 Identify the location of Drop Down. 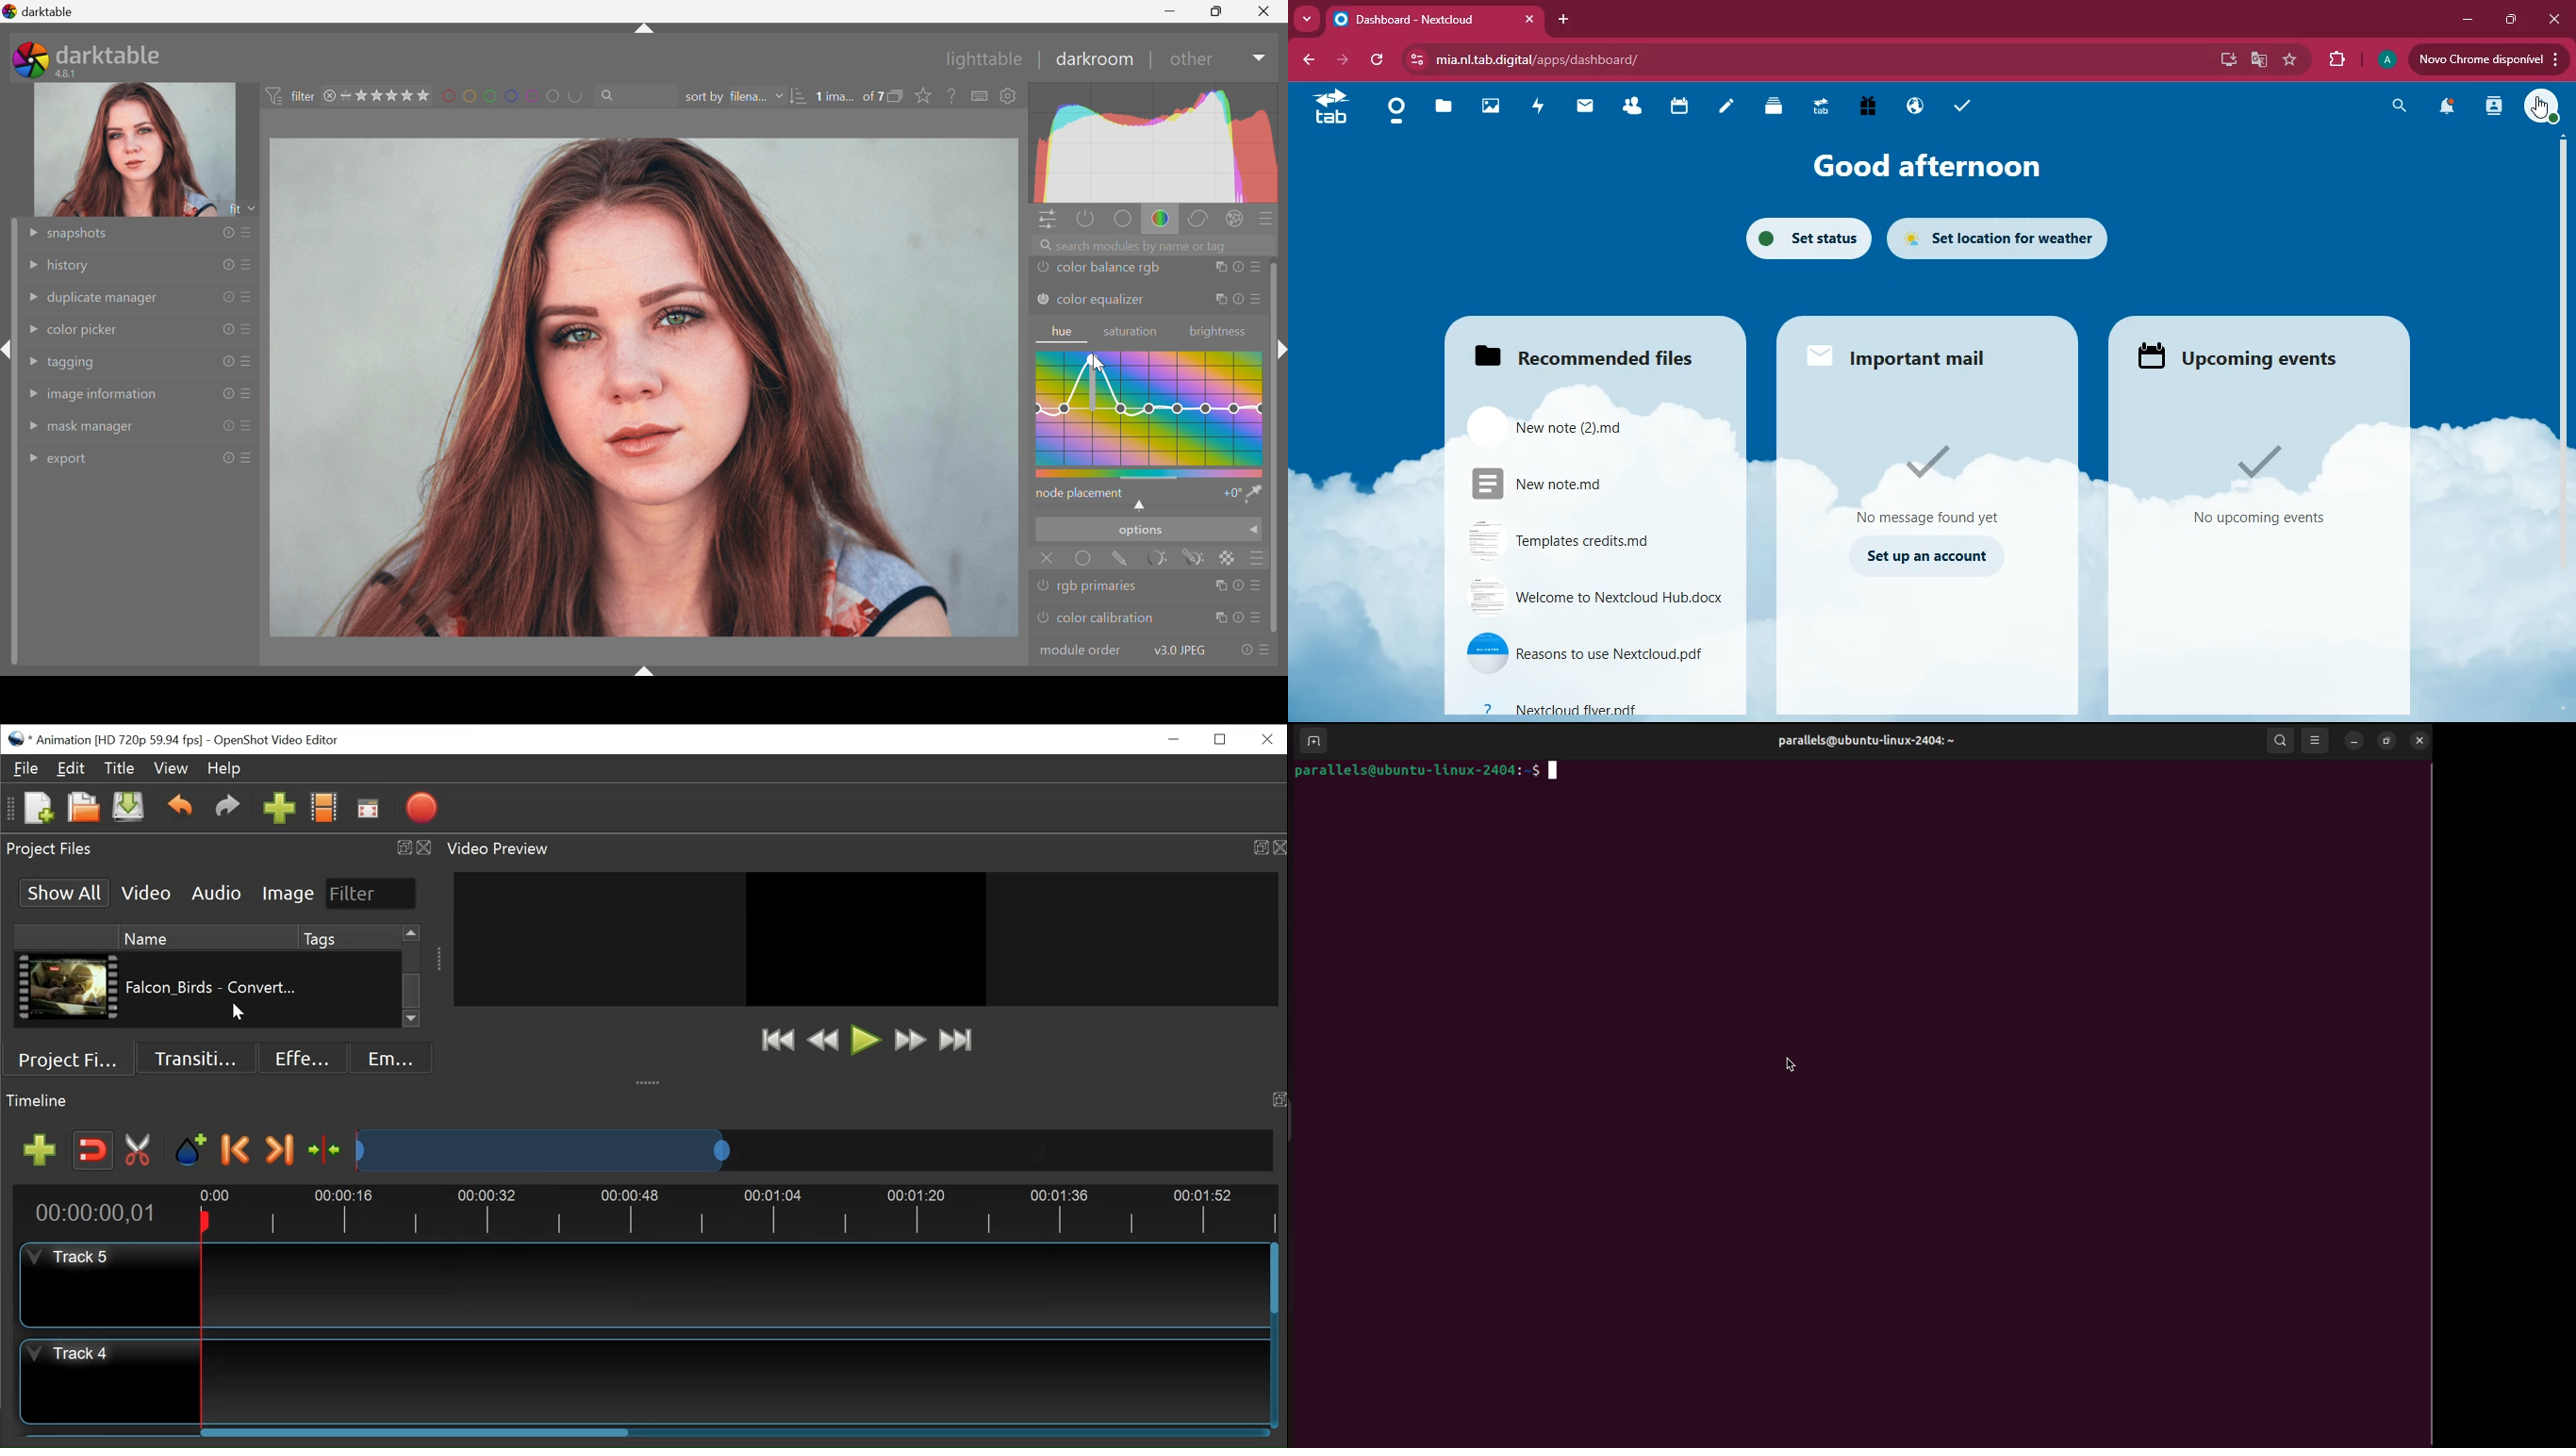
(31, 298).